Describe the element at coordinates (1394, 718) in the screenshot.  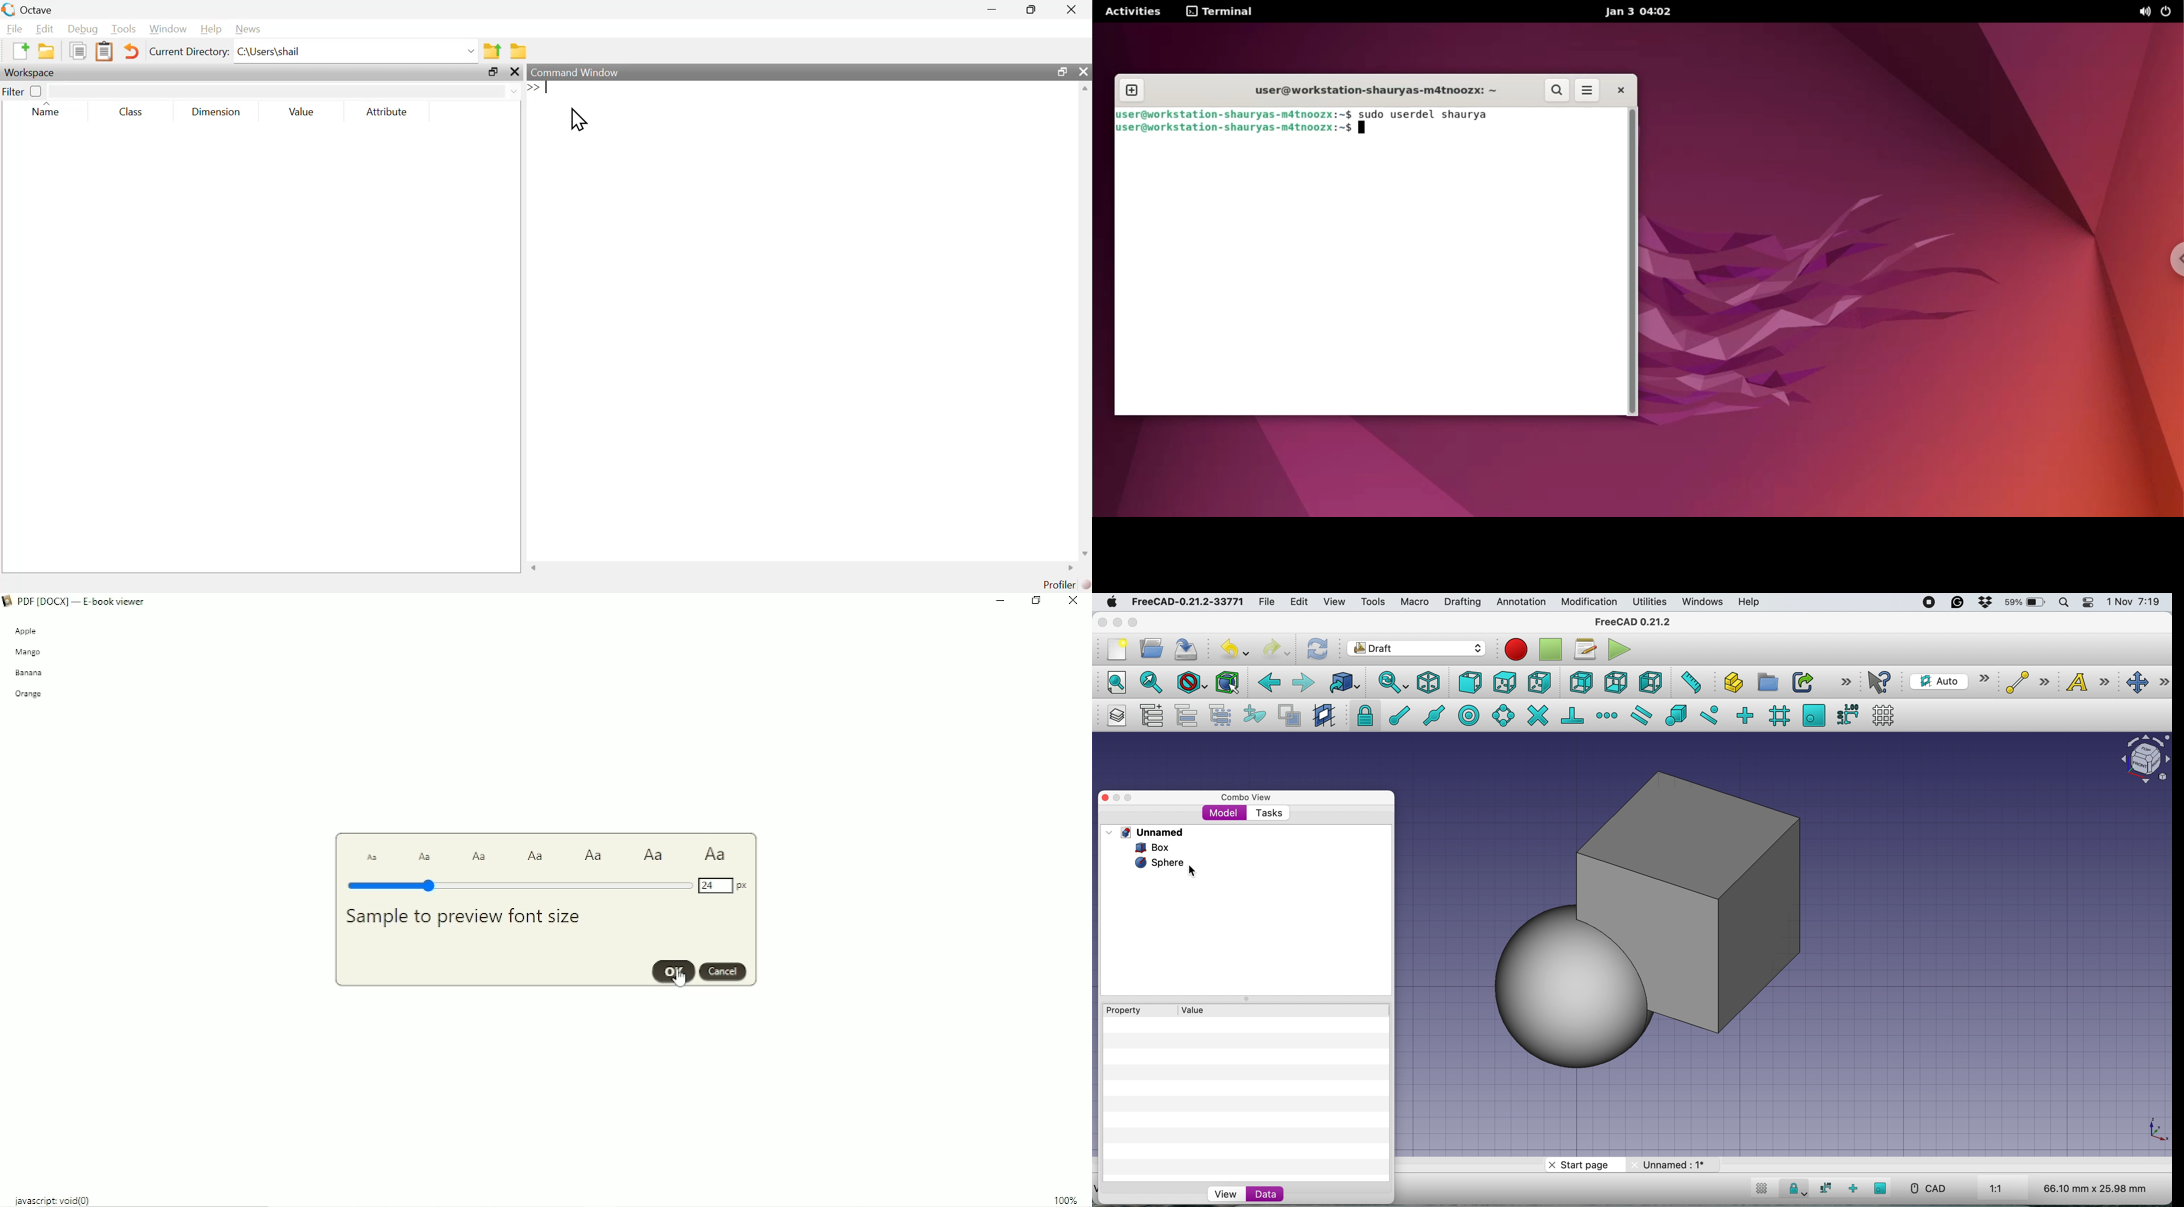
I see `snap endpoint` at that location.